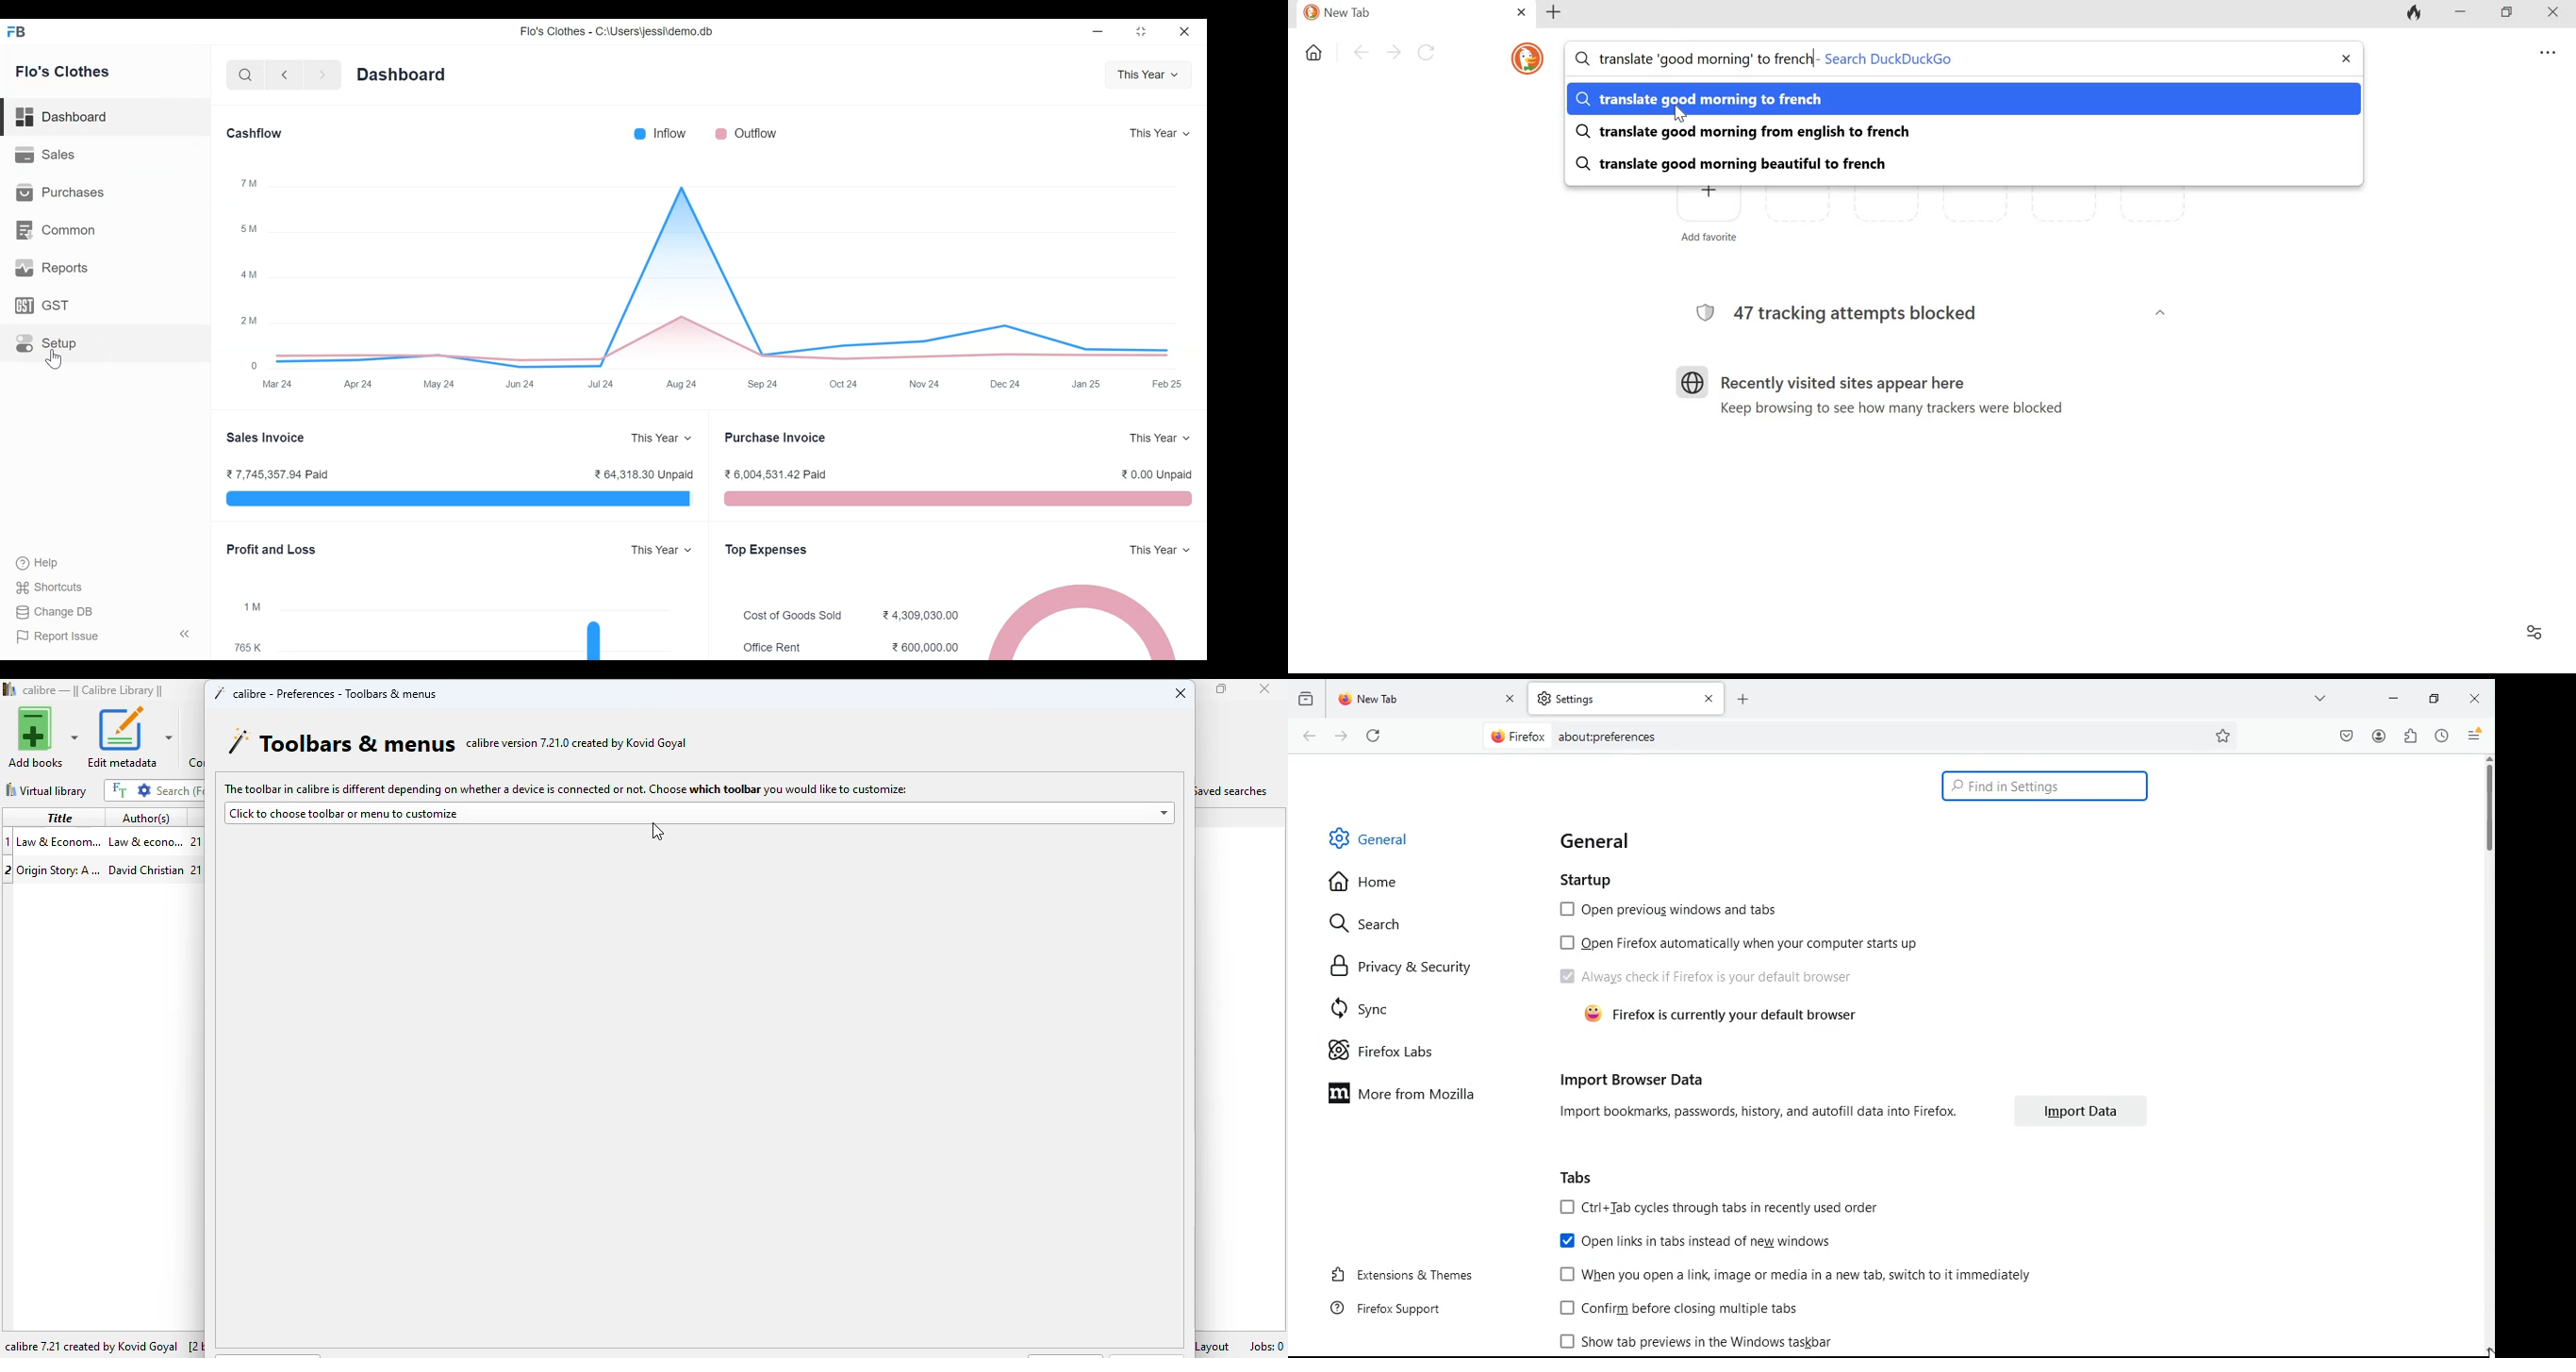 This screenshot has height=1372, width=2576. Describe the element at coordinates (1627, 698) in the screenshot. I see `tab` at that location.